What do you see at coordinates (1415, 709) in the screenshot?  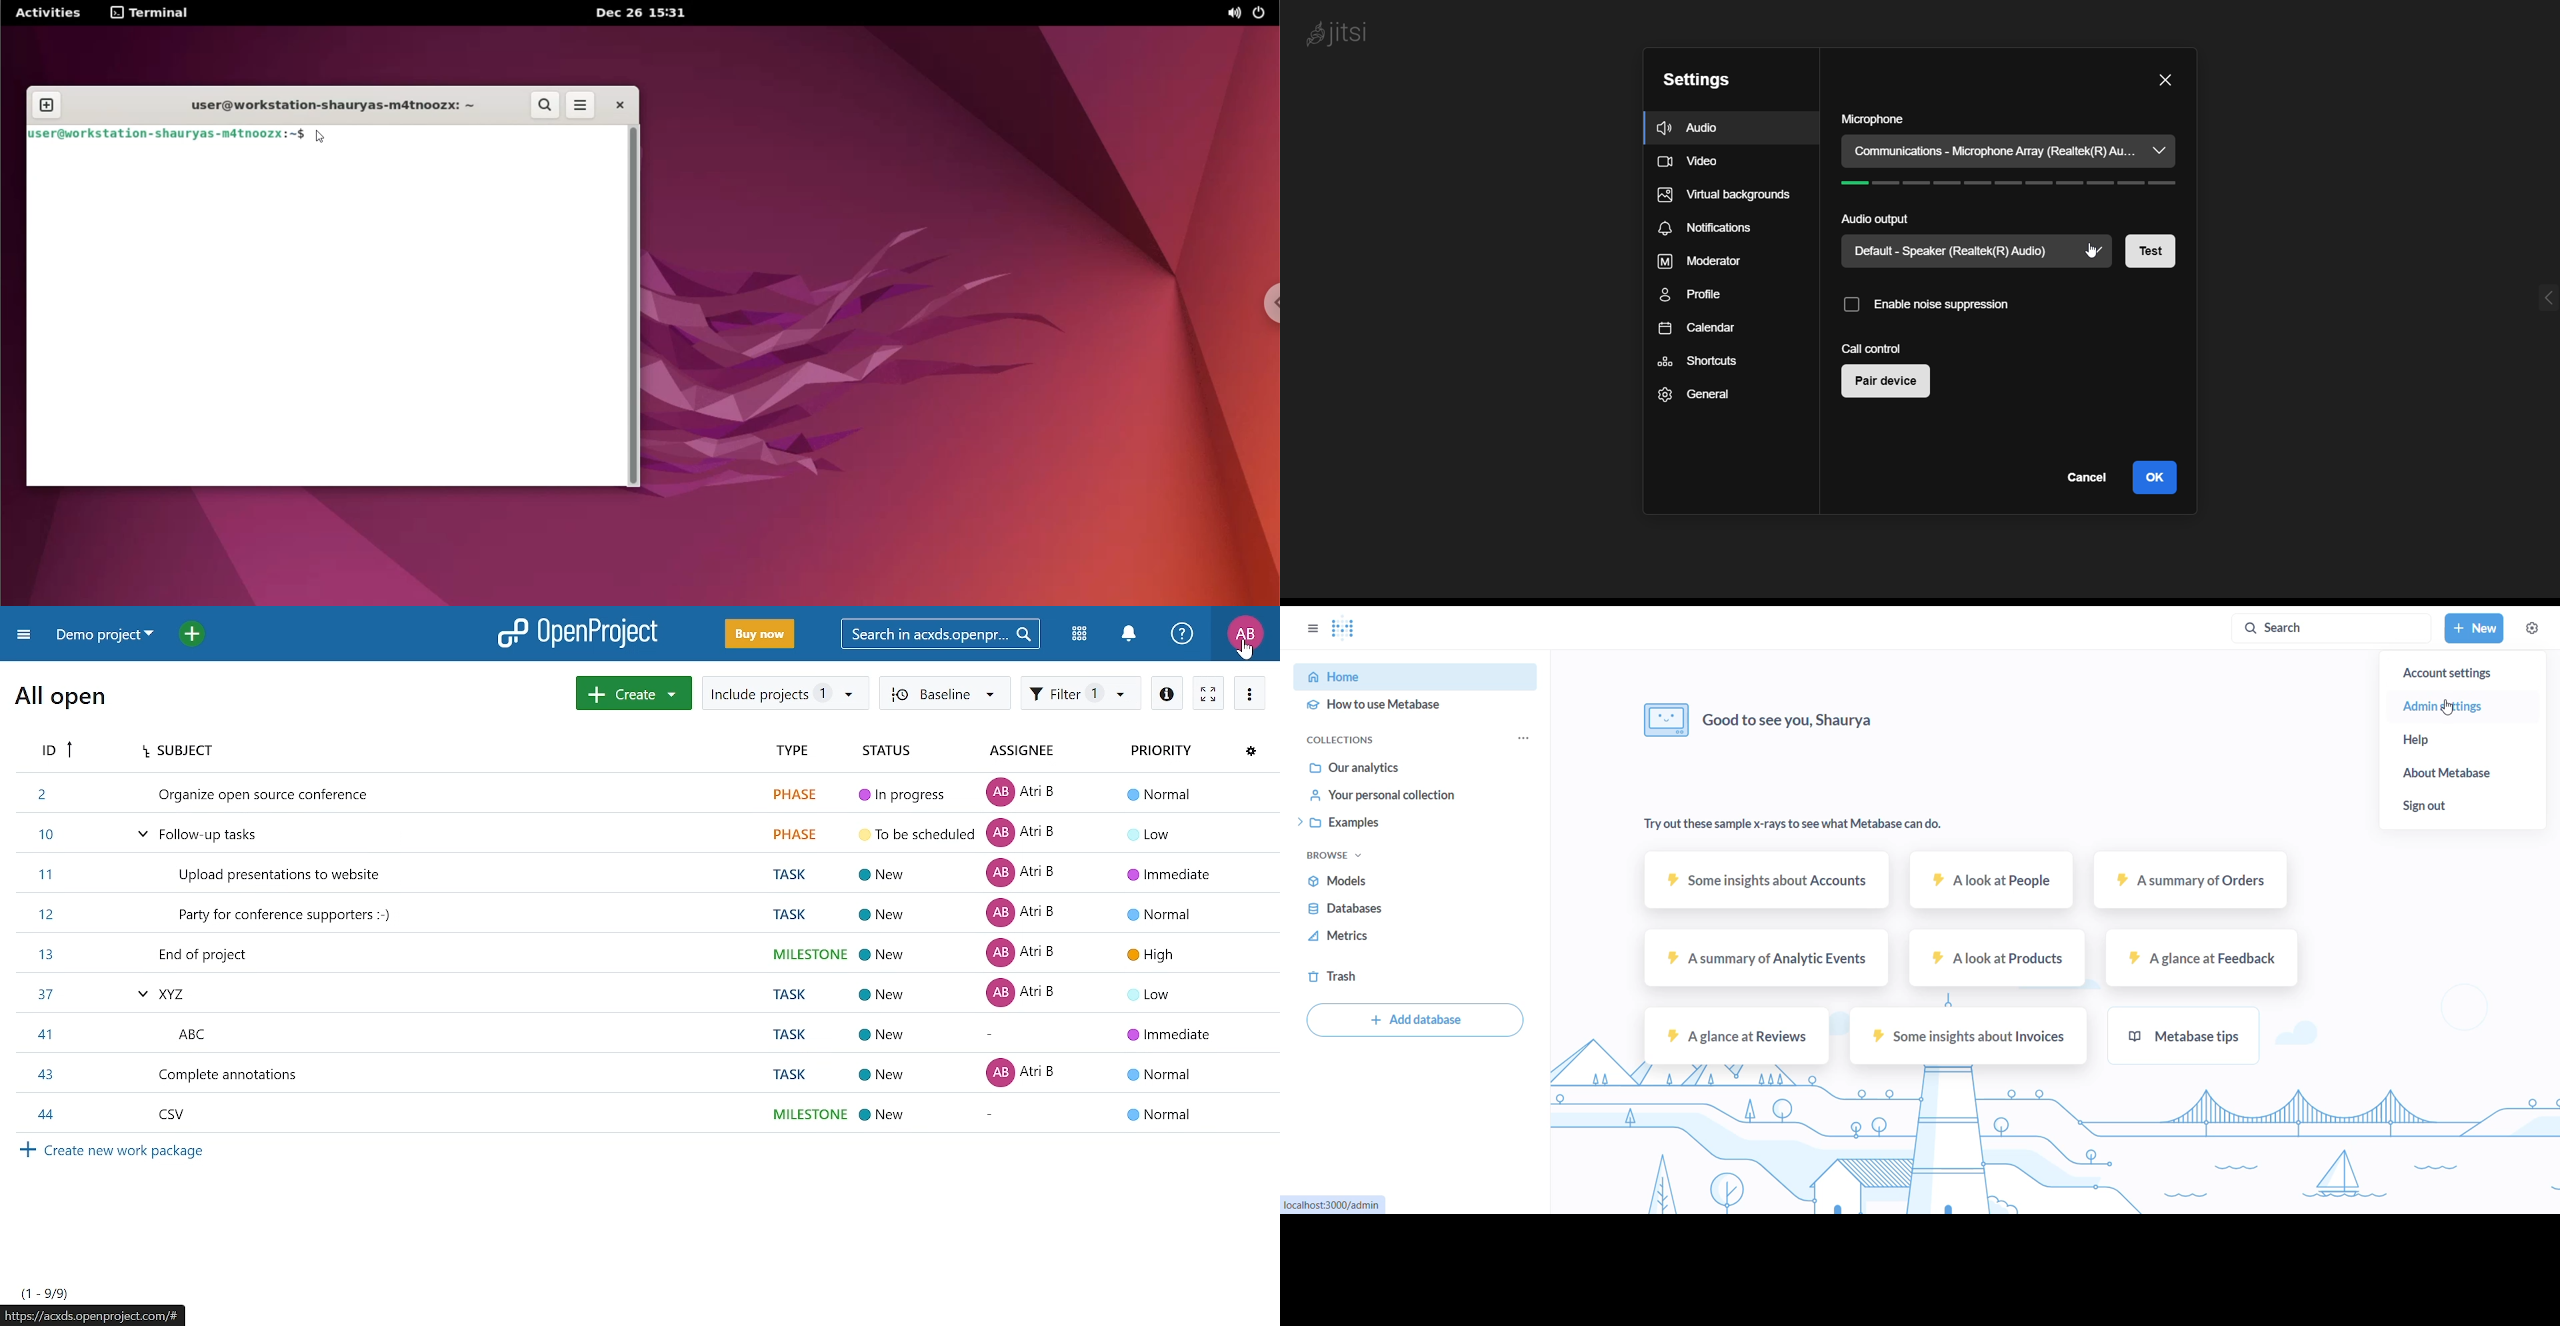 I see `HOW TO USE METADATA` at bounding box center [1415, 709].